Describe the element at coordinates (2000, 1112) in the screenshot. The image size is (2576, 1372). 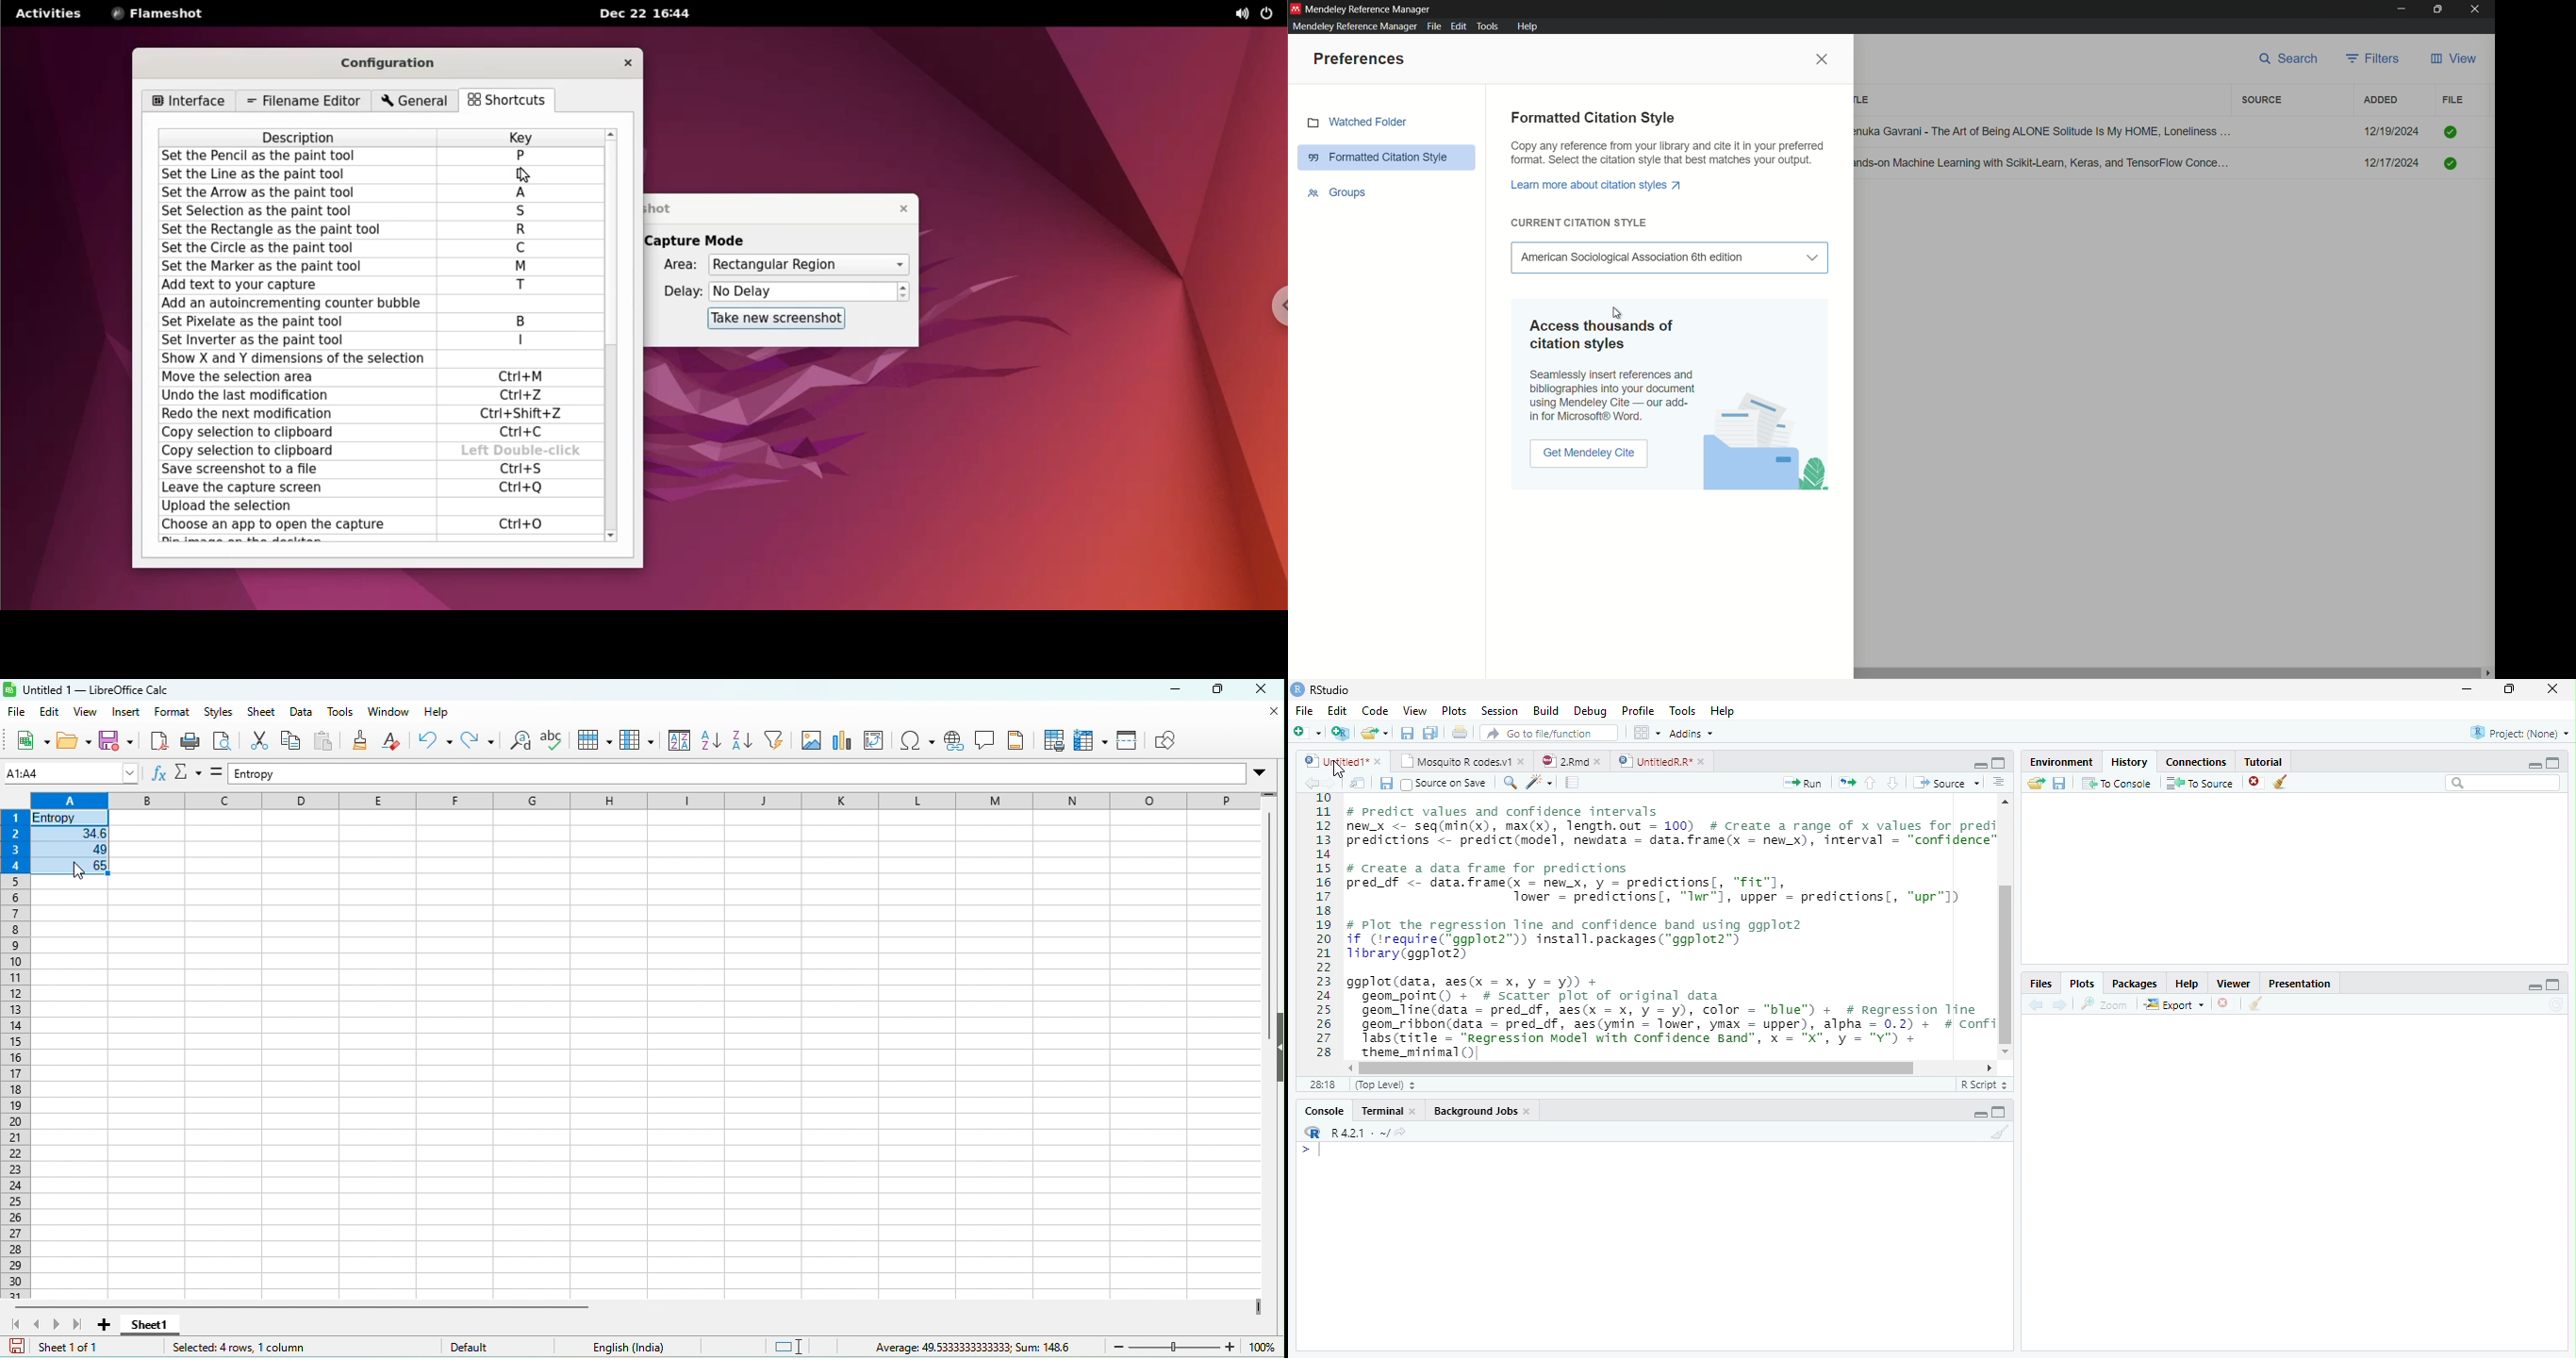
I see `Maximize` at that location.